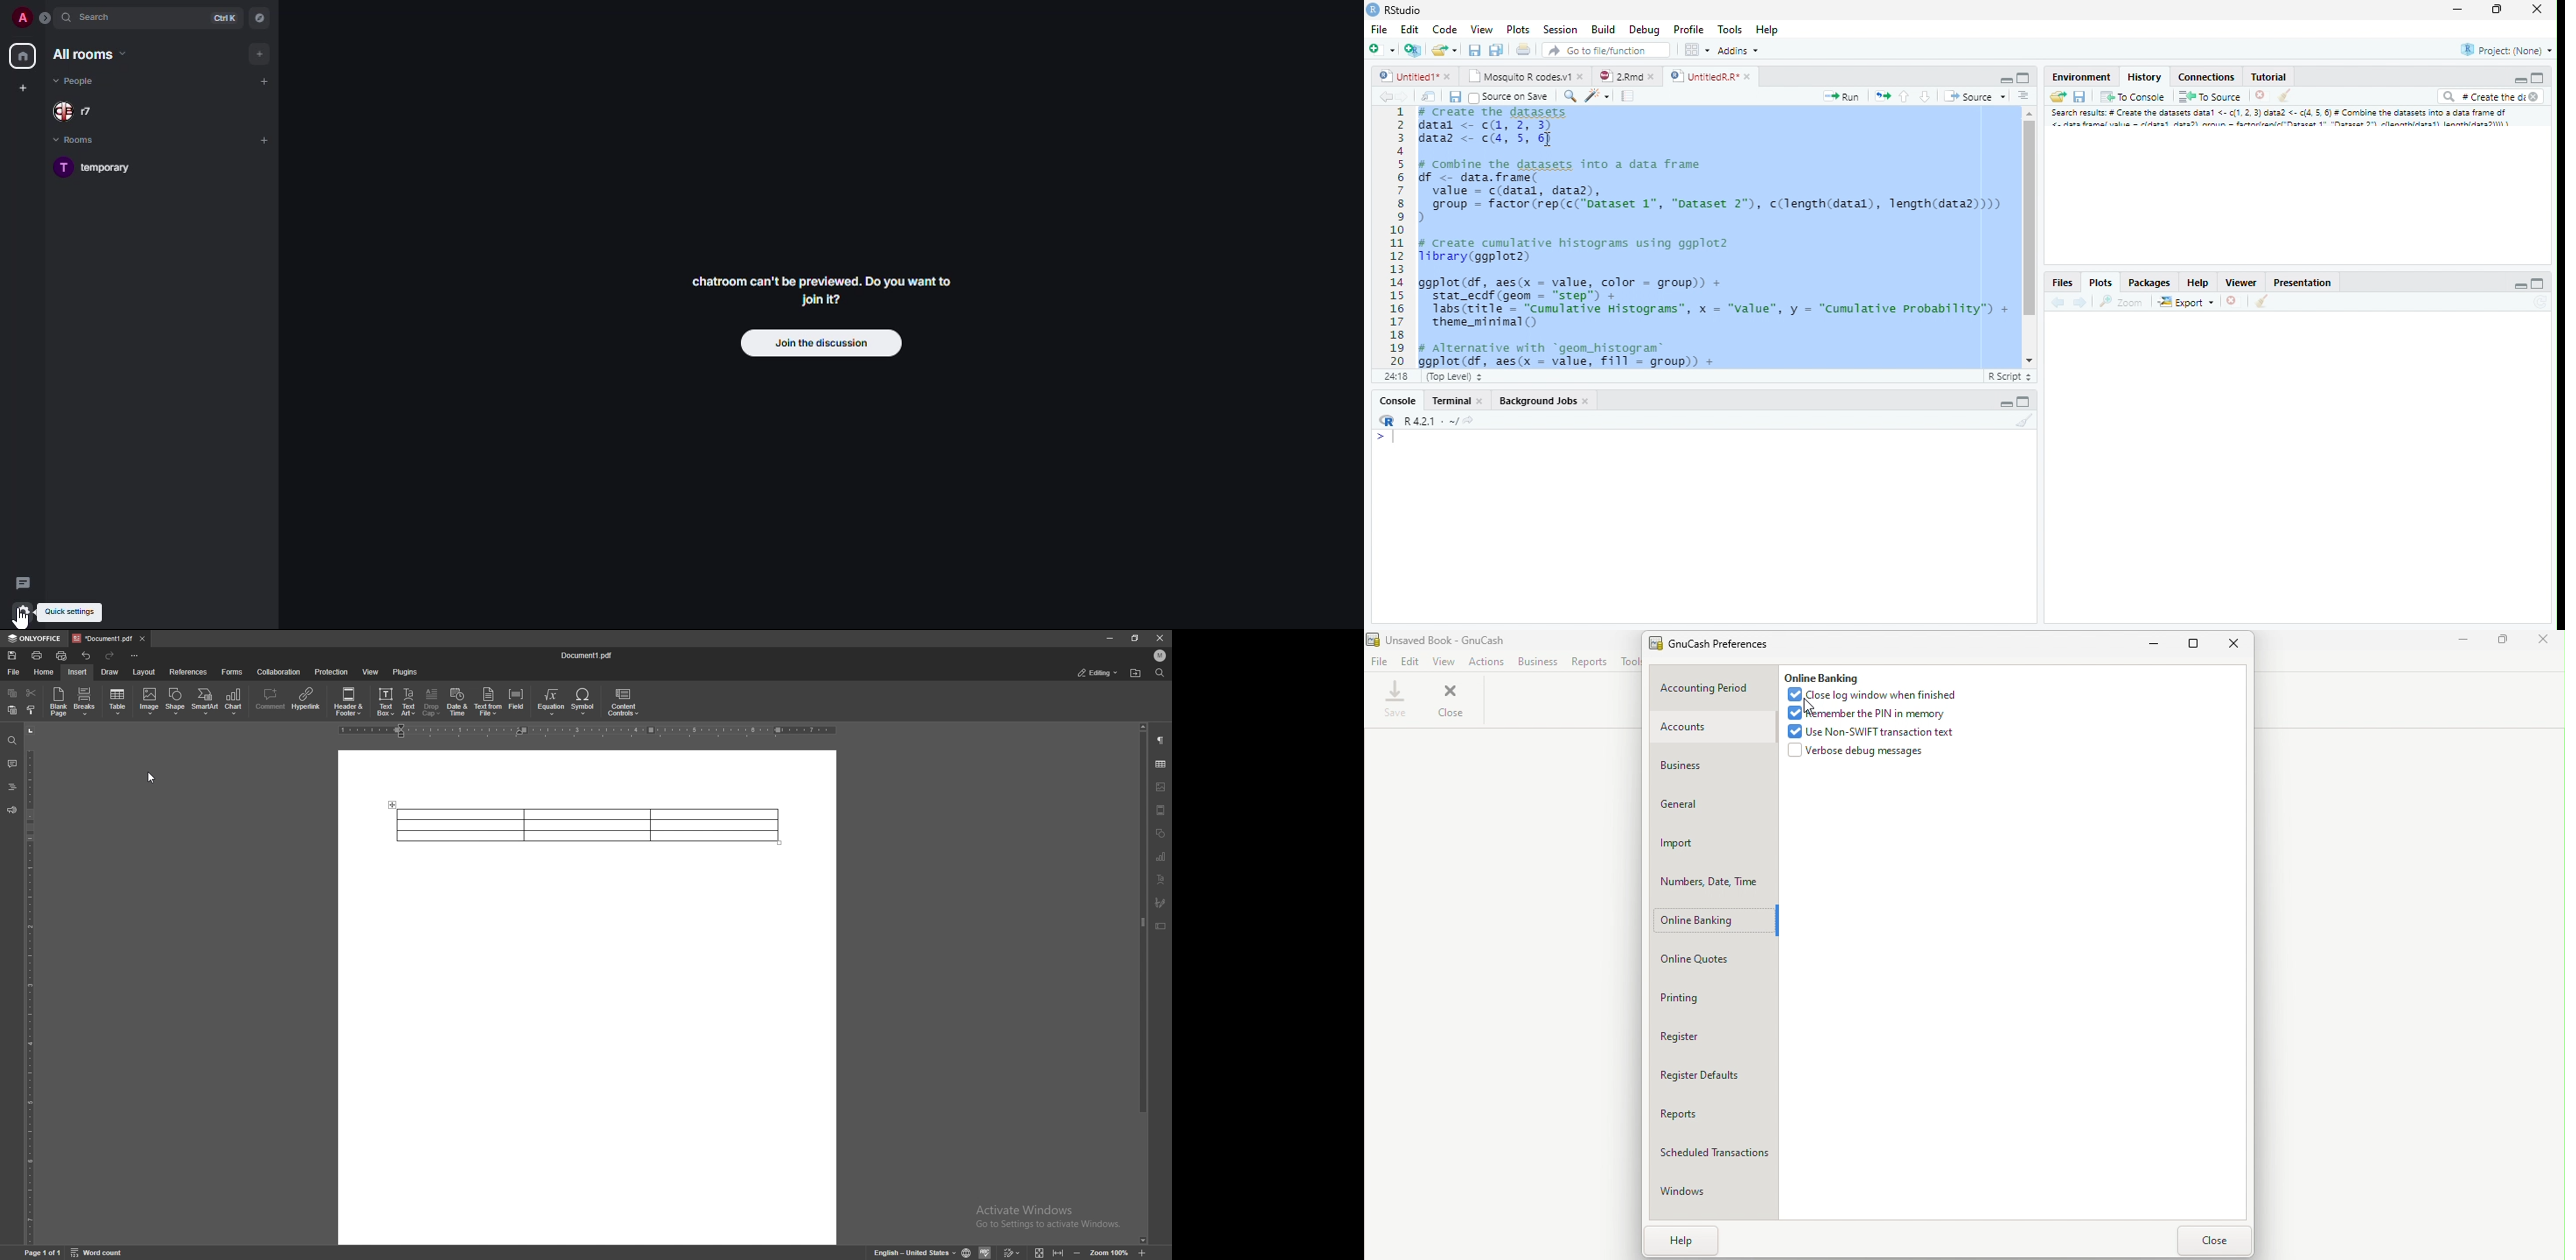 The width and height of the screenshot is (2576, 1260). Describe the element at coordinates (1458, 400) in the screenshot. I see `Terminal` at that location.